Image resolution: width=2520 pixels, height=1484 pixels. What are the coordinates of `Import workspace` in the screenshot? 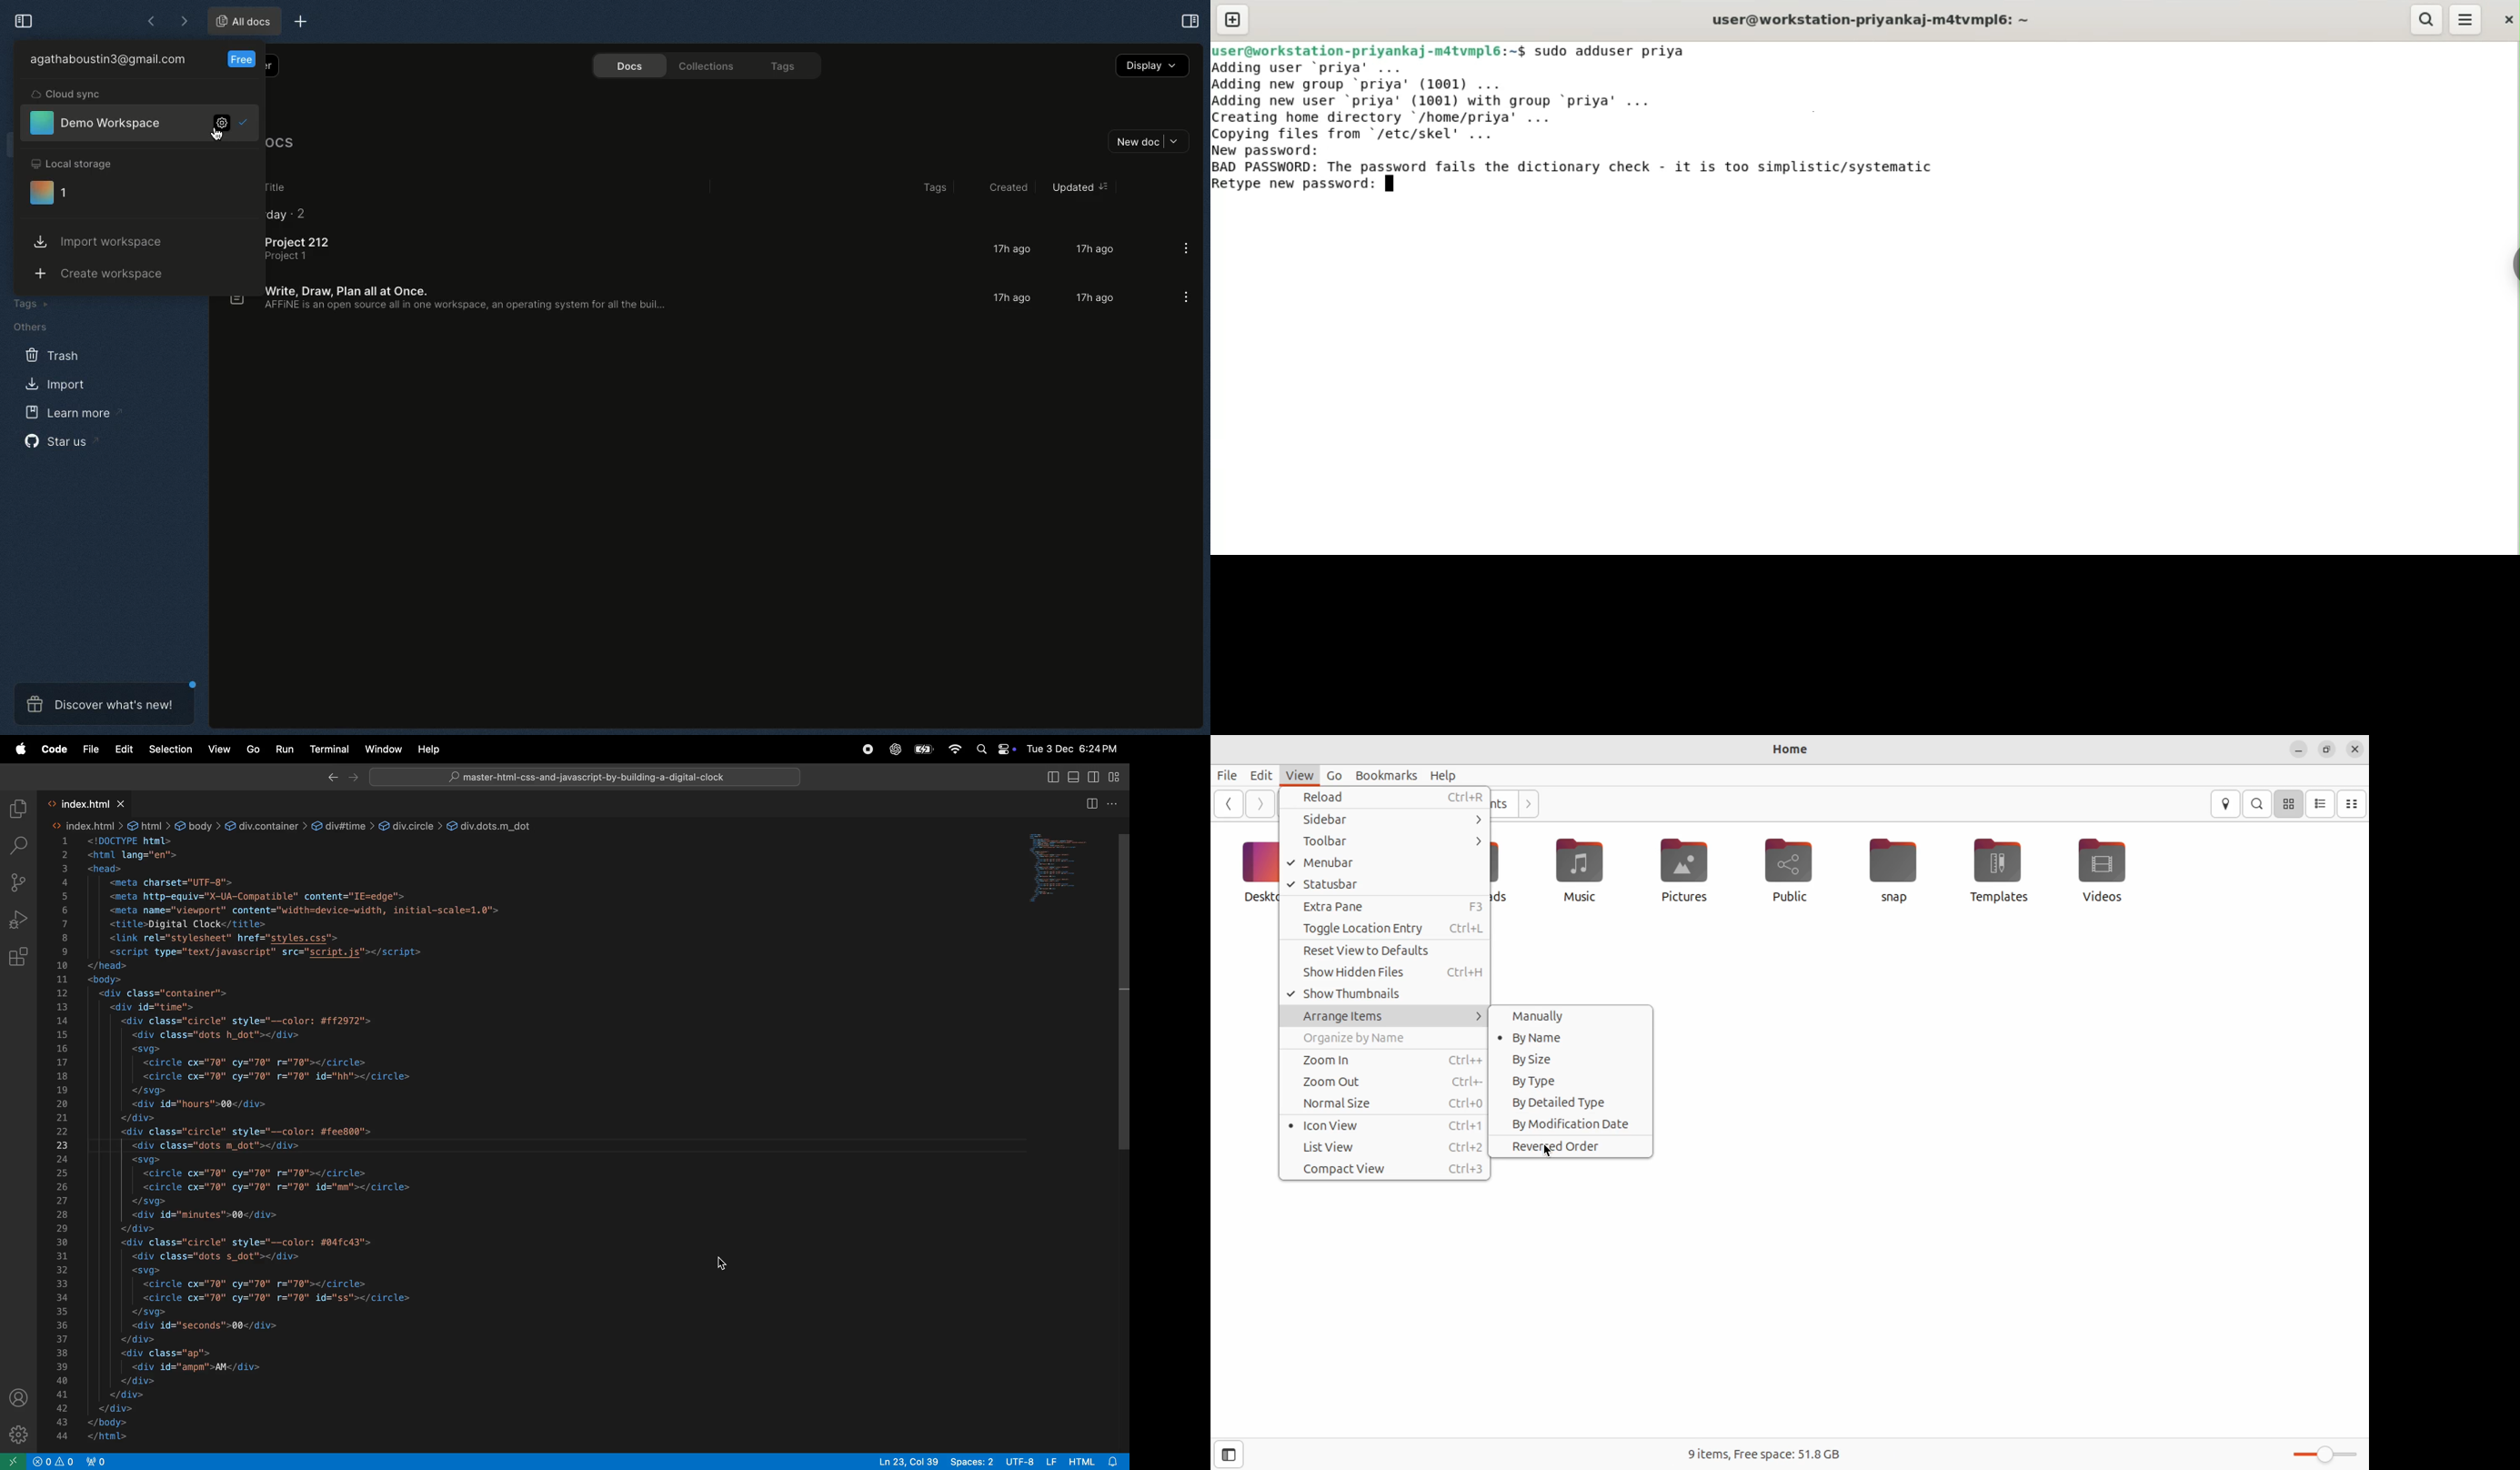 It's located at (98, 241).